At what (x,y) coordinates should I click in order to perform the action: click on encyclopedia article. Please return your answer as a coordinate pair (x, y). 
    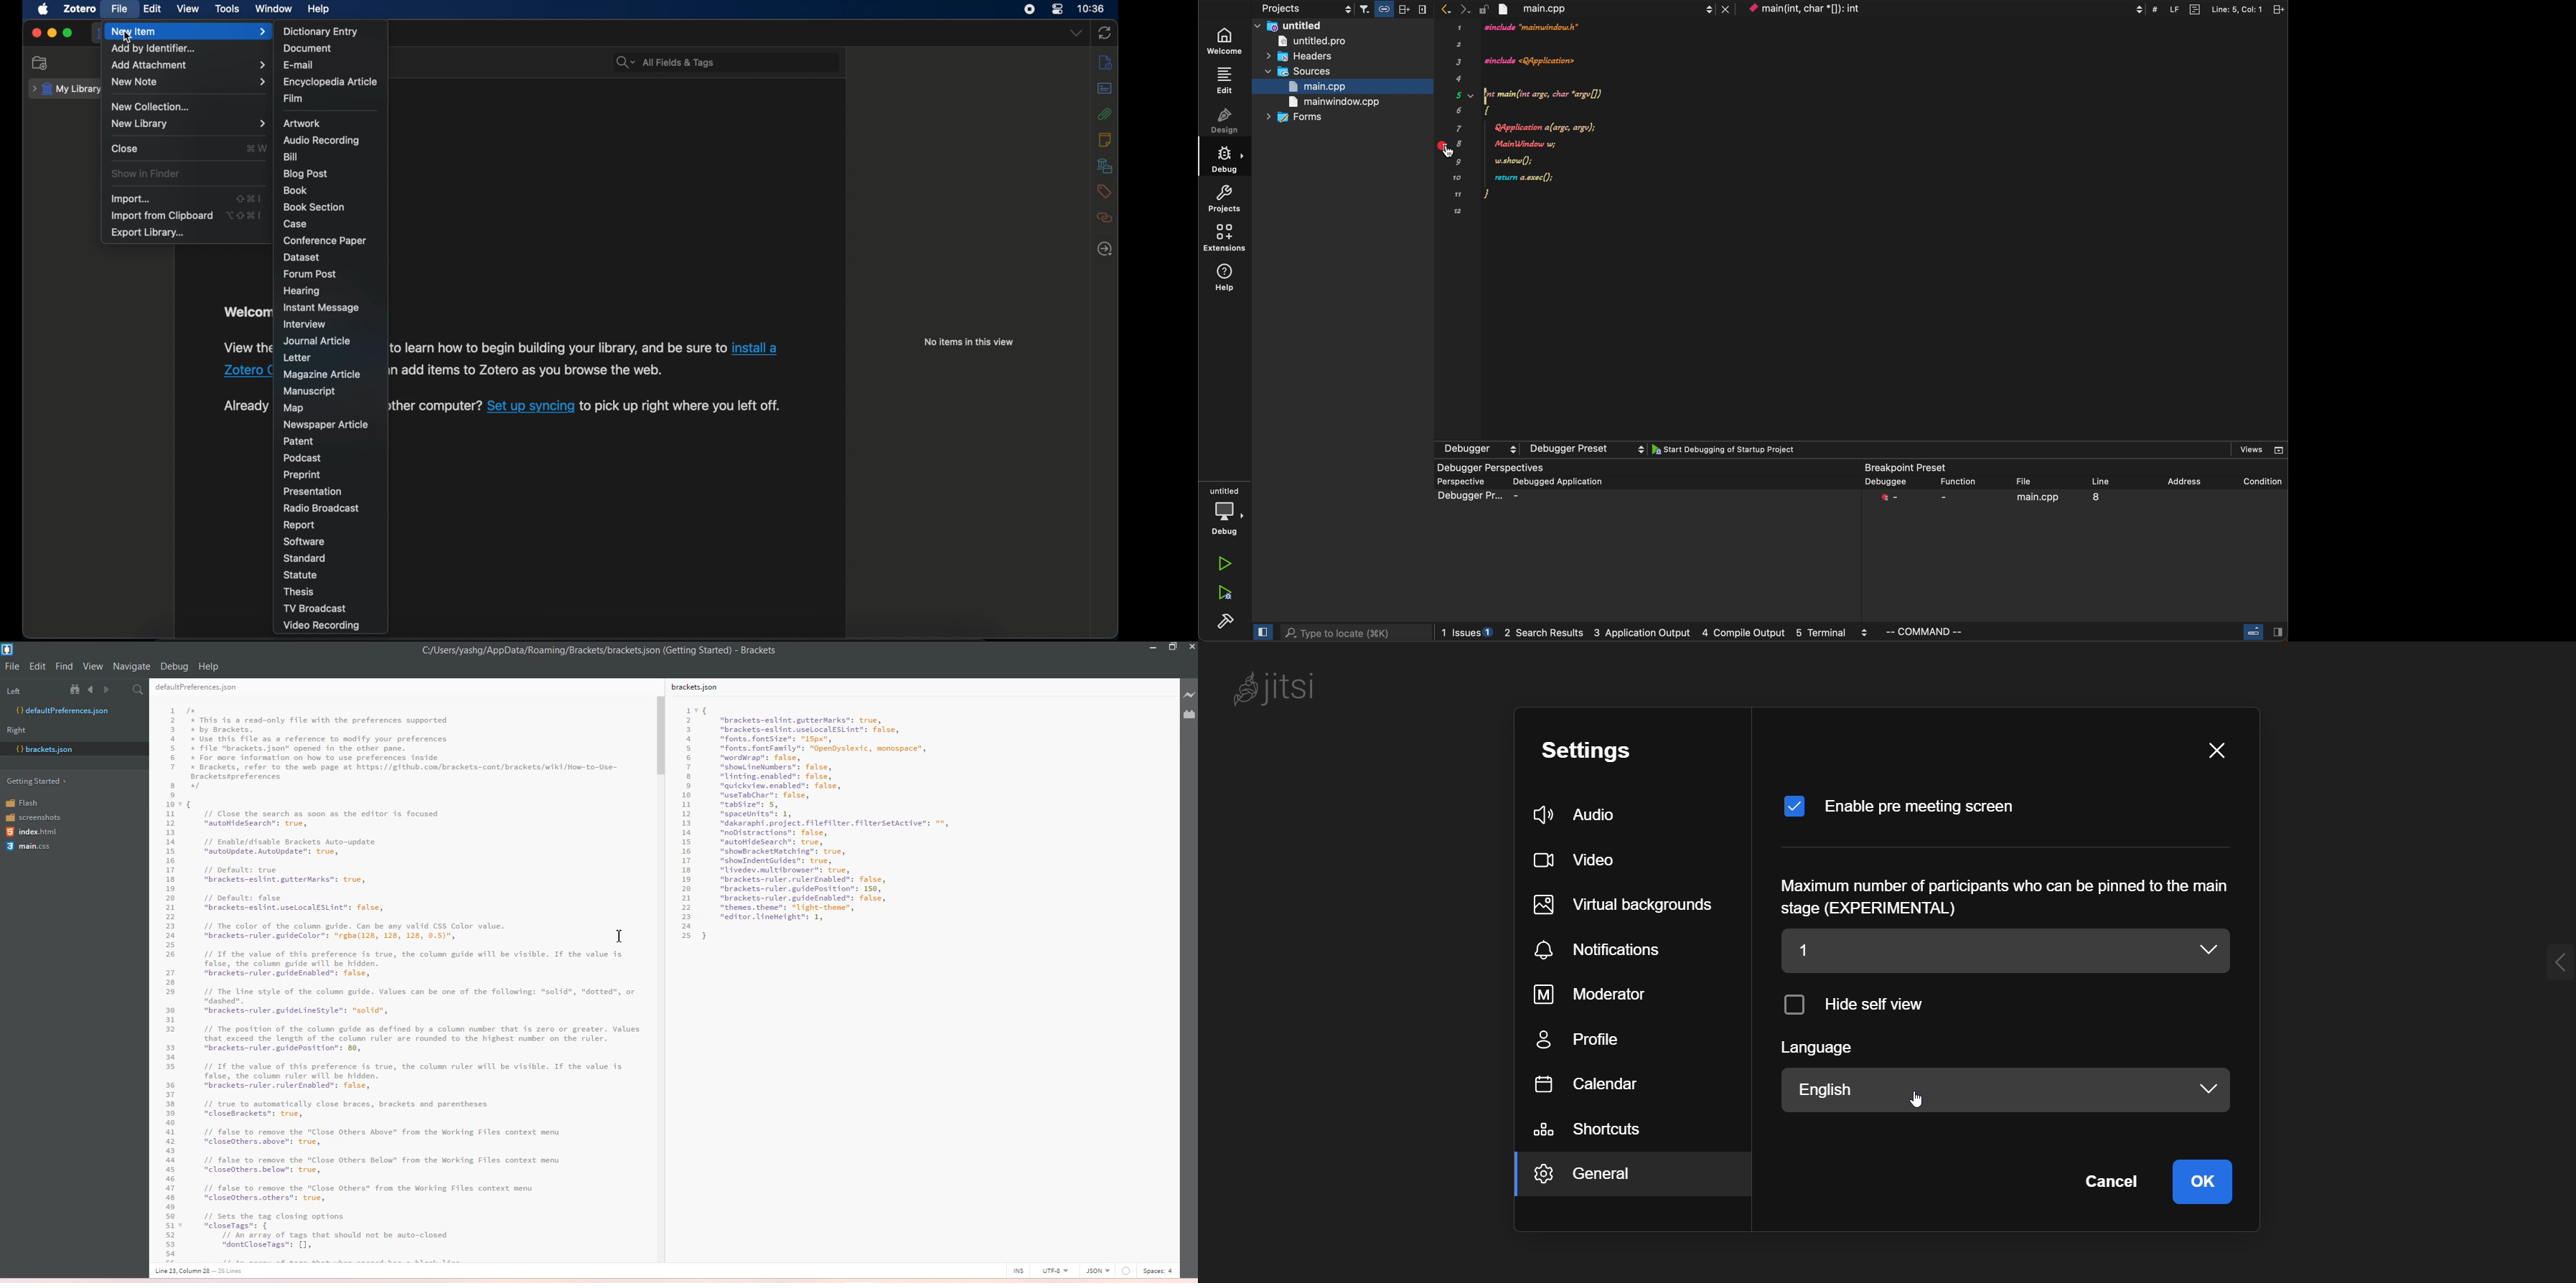
    Looking at the image, I should click on (329, 82).